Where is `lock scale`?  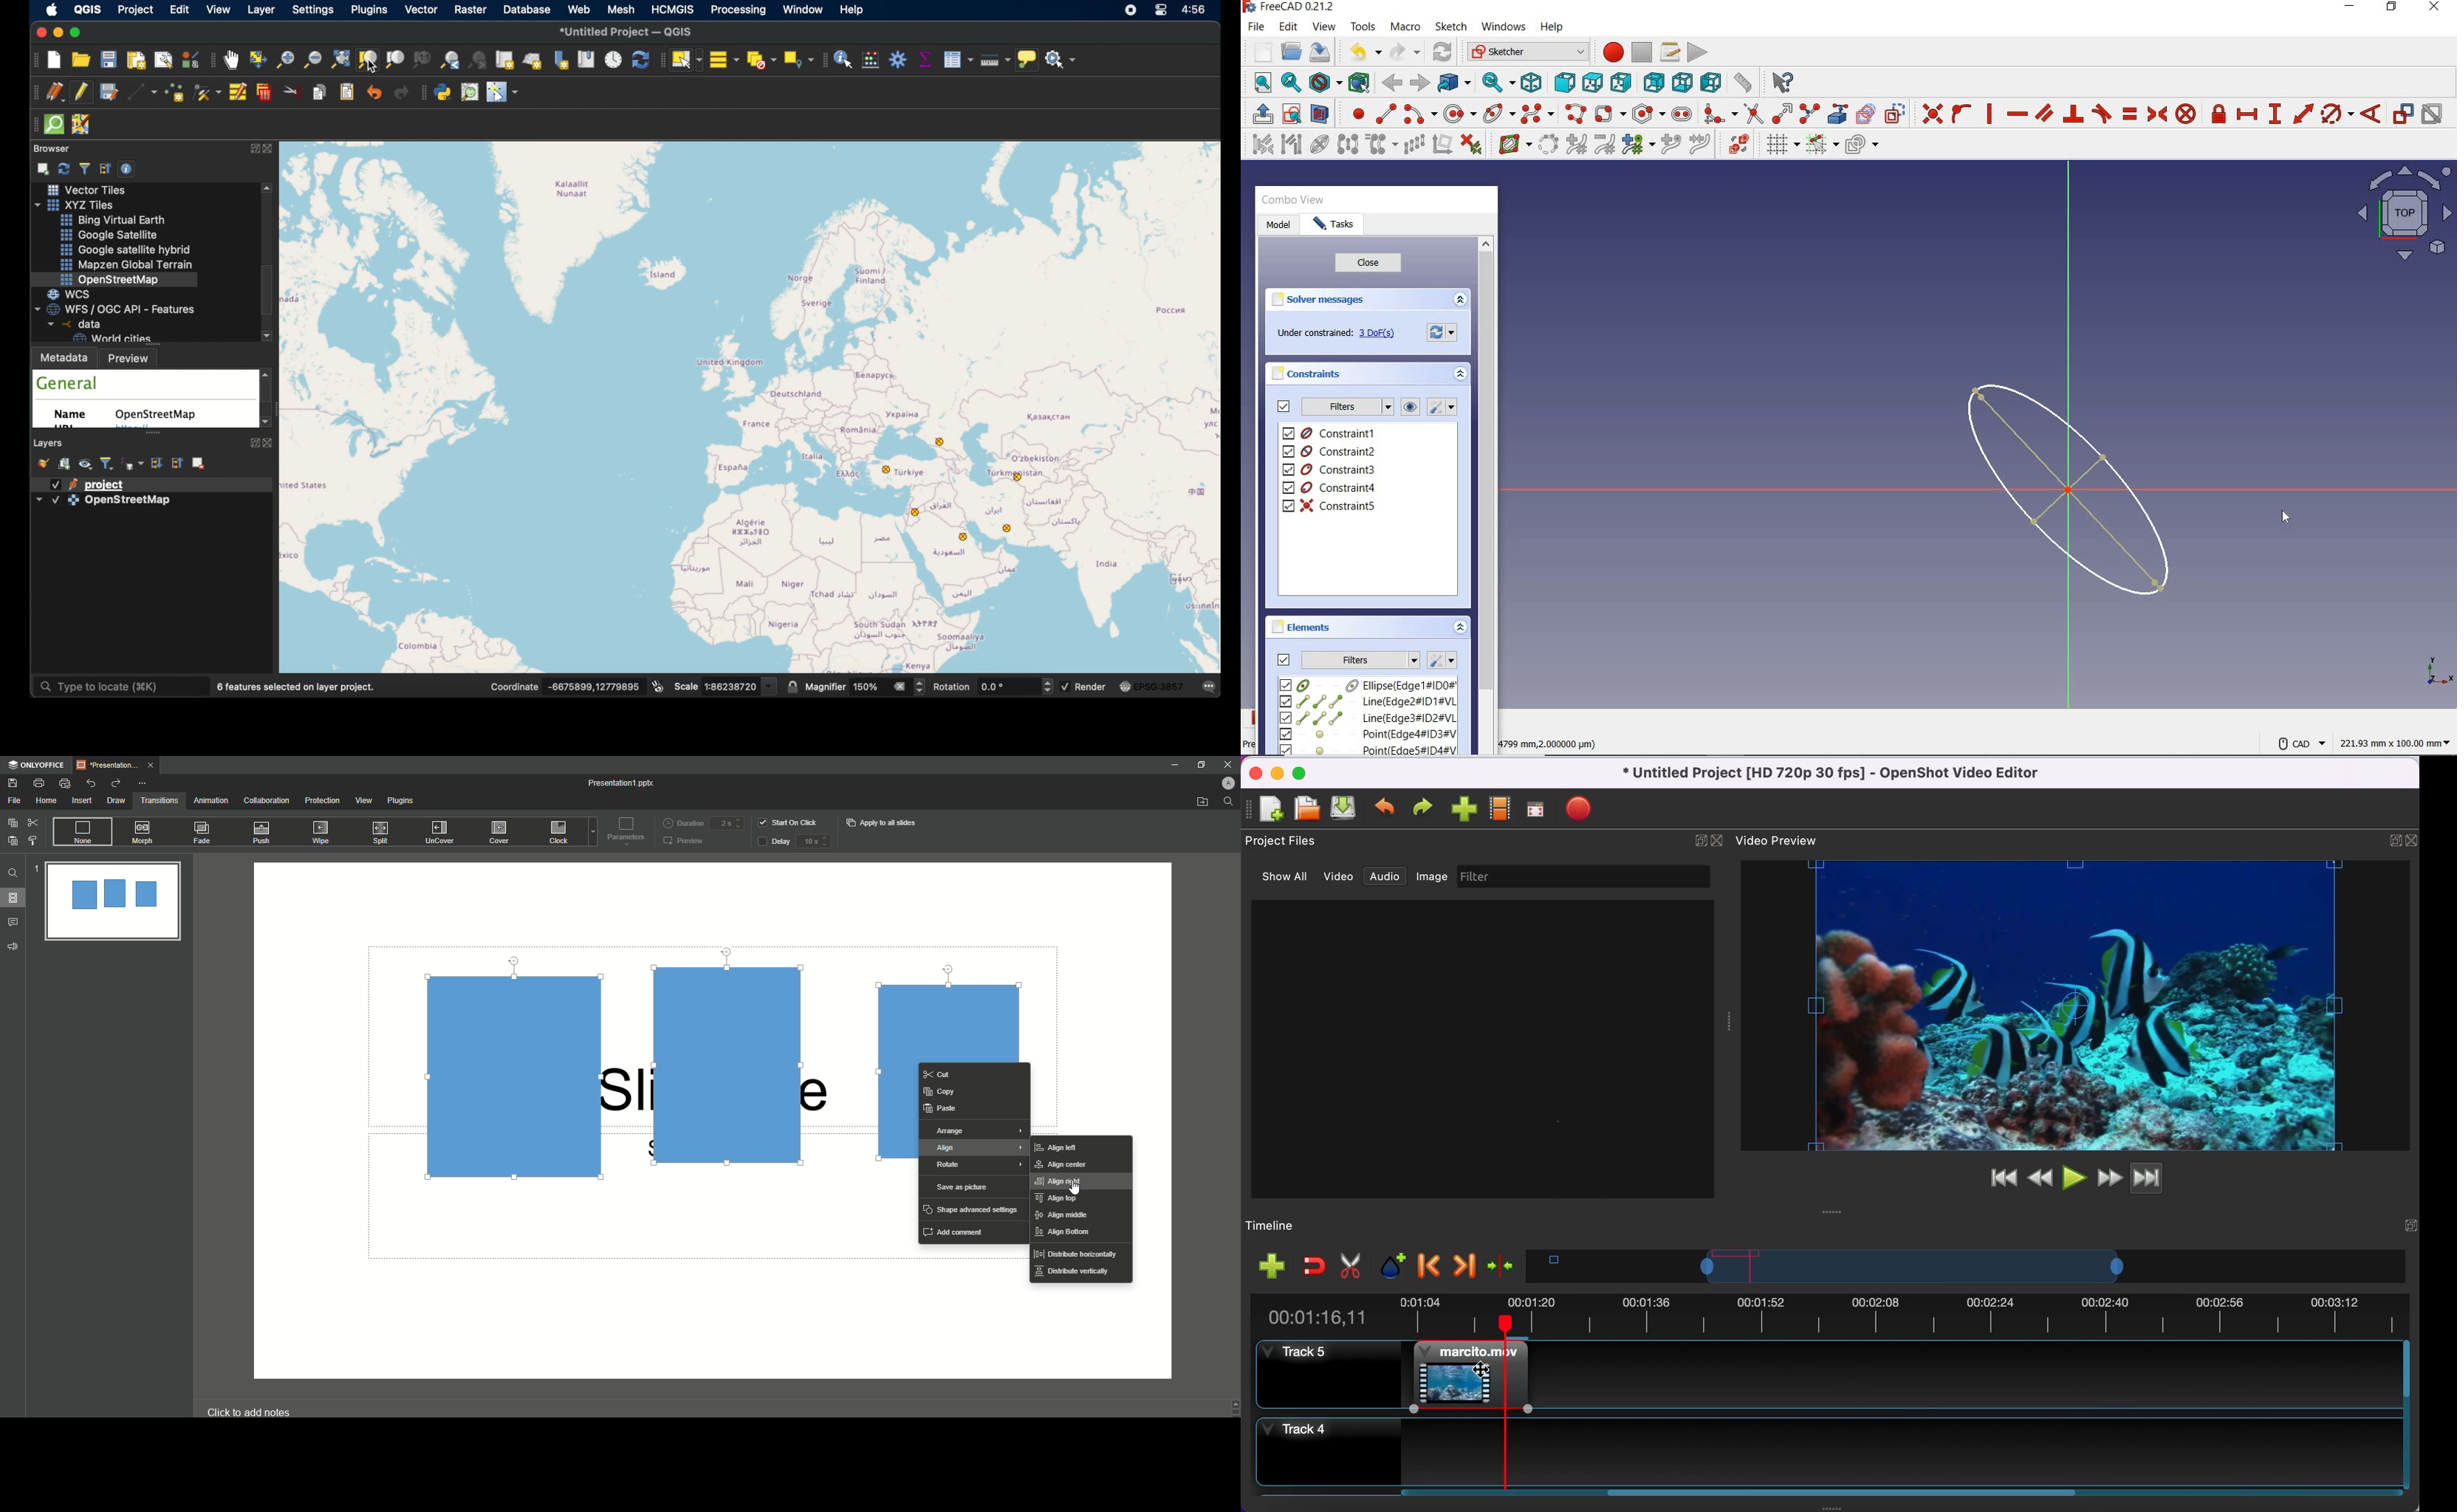
lock scale is located at coordinates (793, 686).